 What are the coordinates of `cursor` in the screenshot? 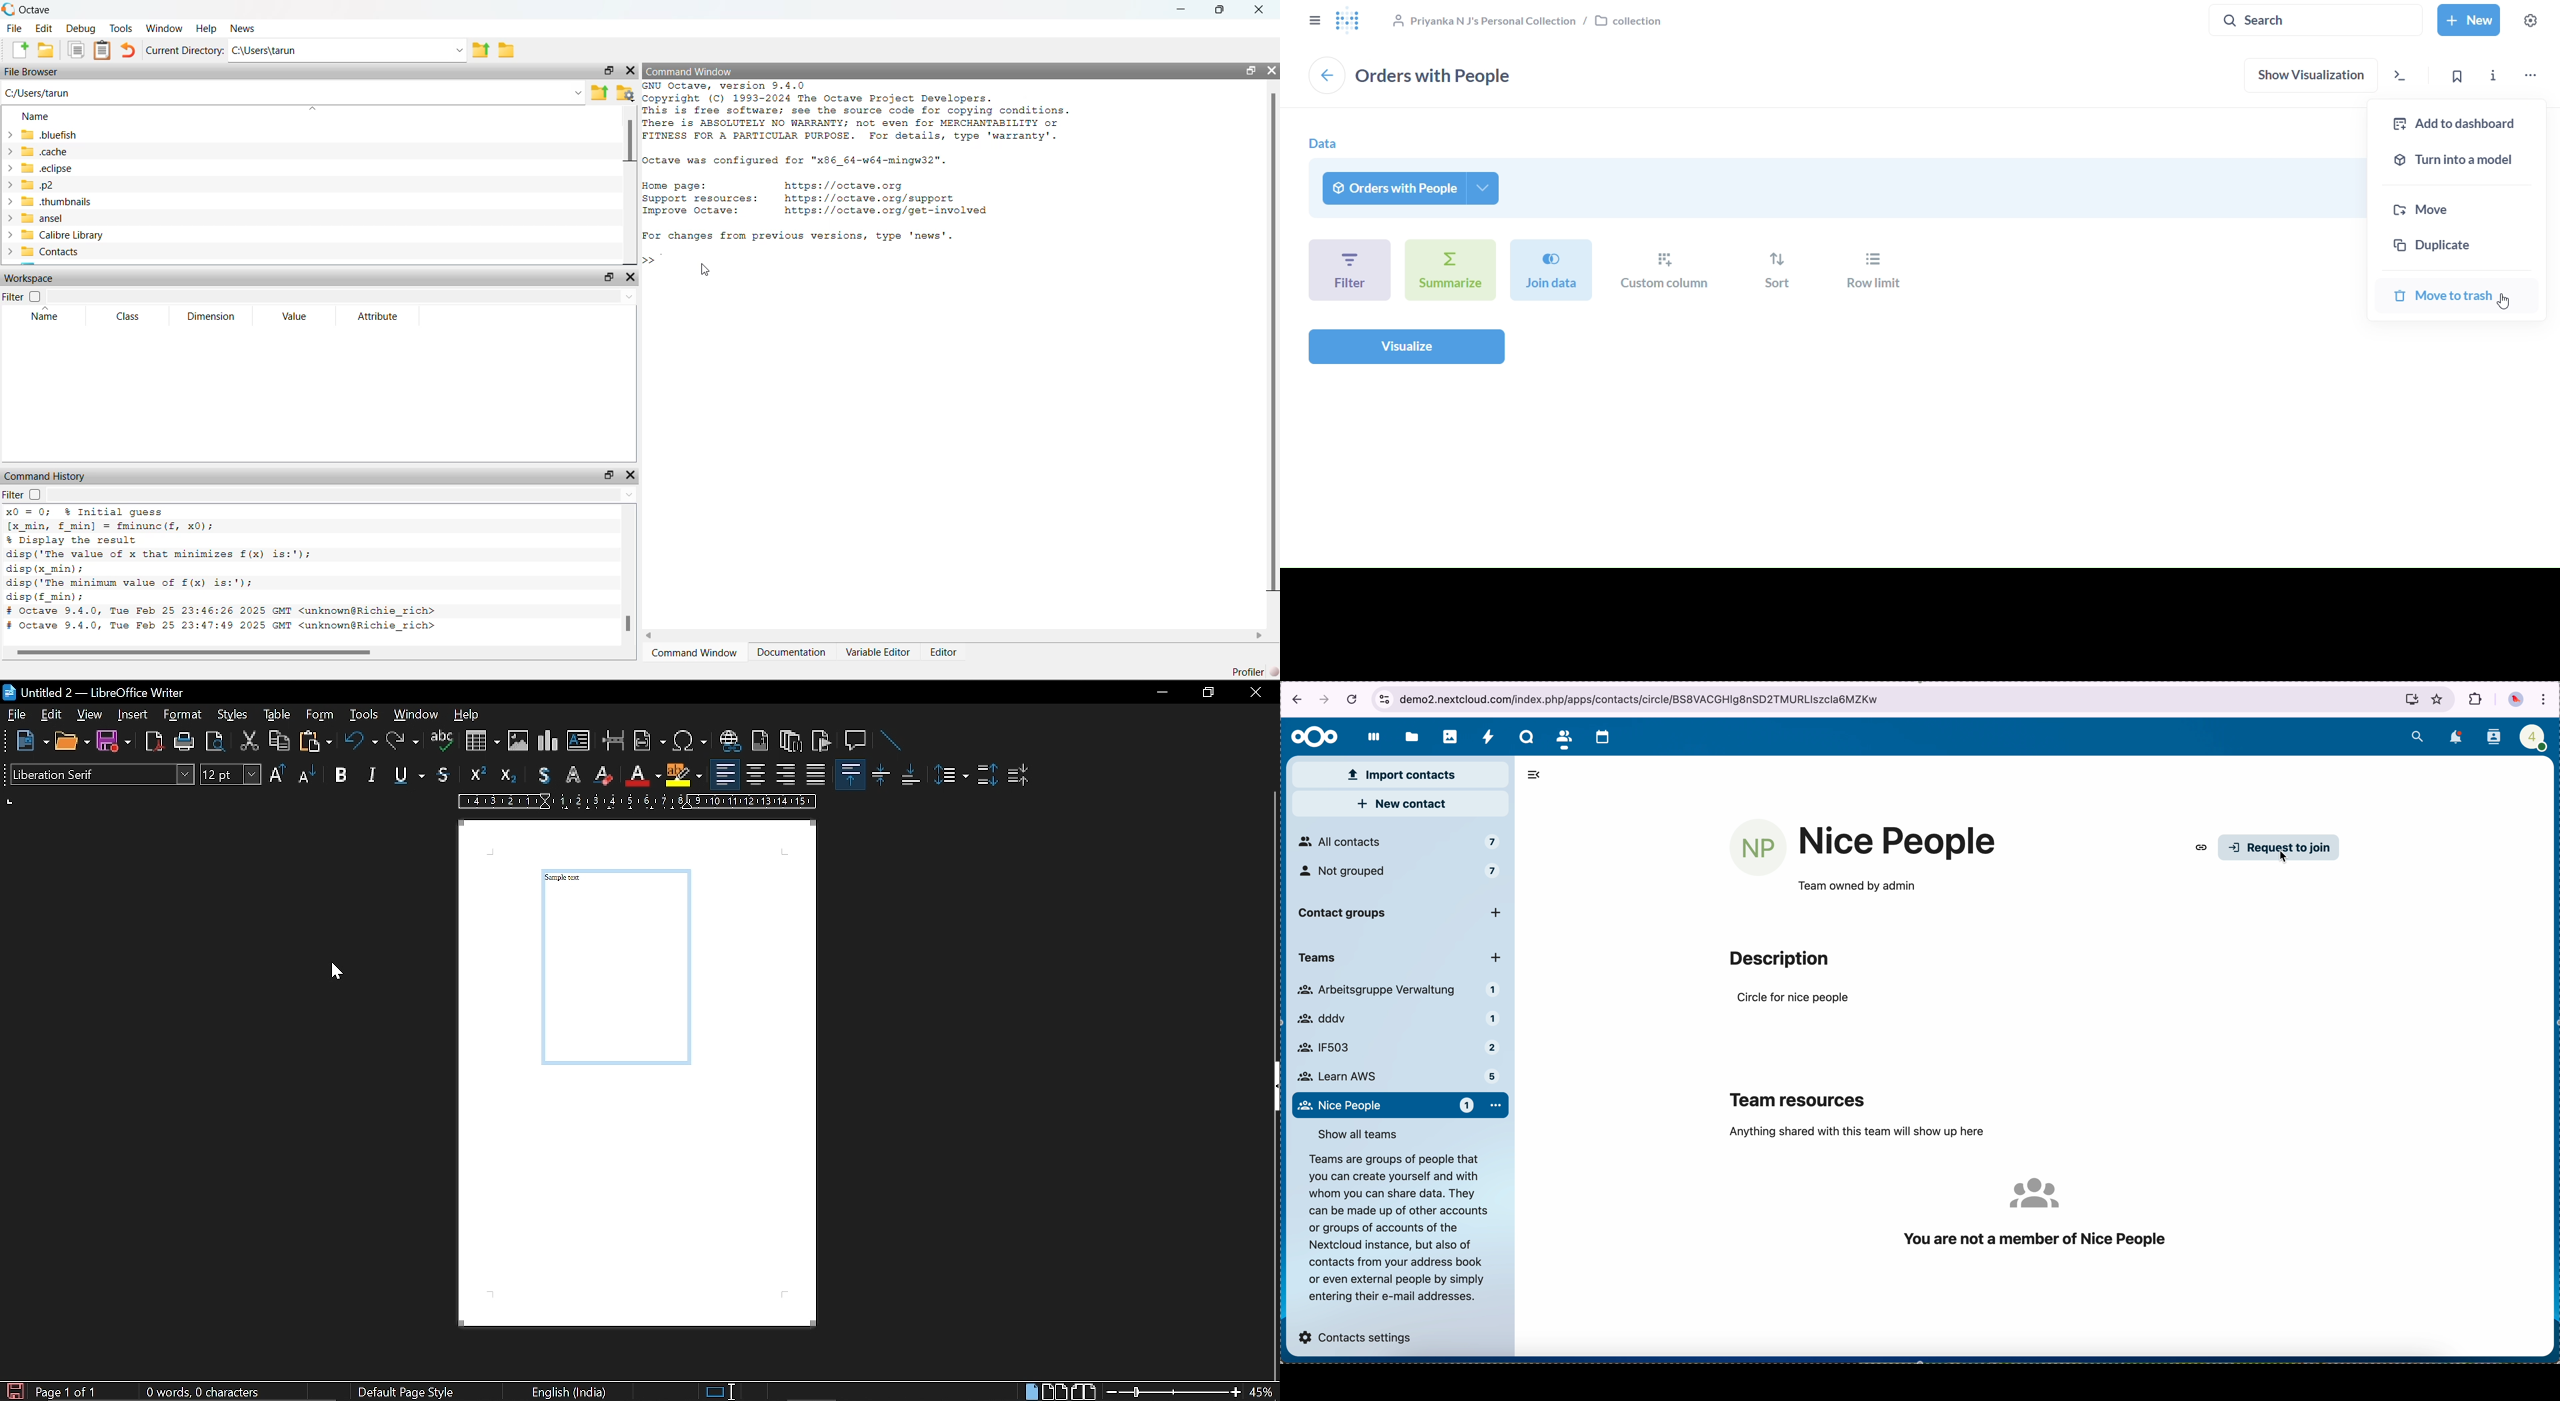 It's located at (2289, 862).